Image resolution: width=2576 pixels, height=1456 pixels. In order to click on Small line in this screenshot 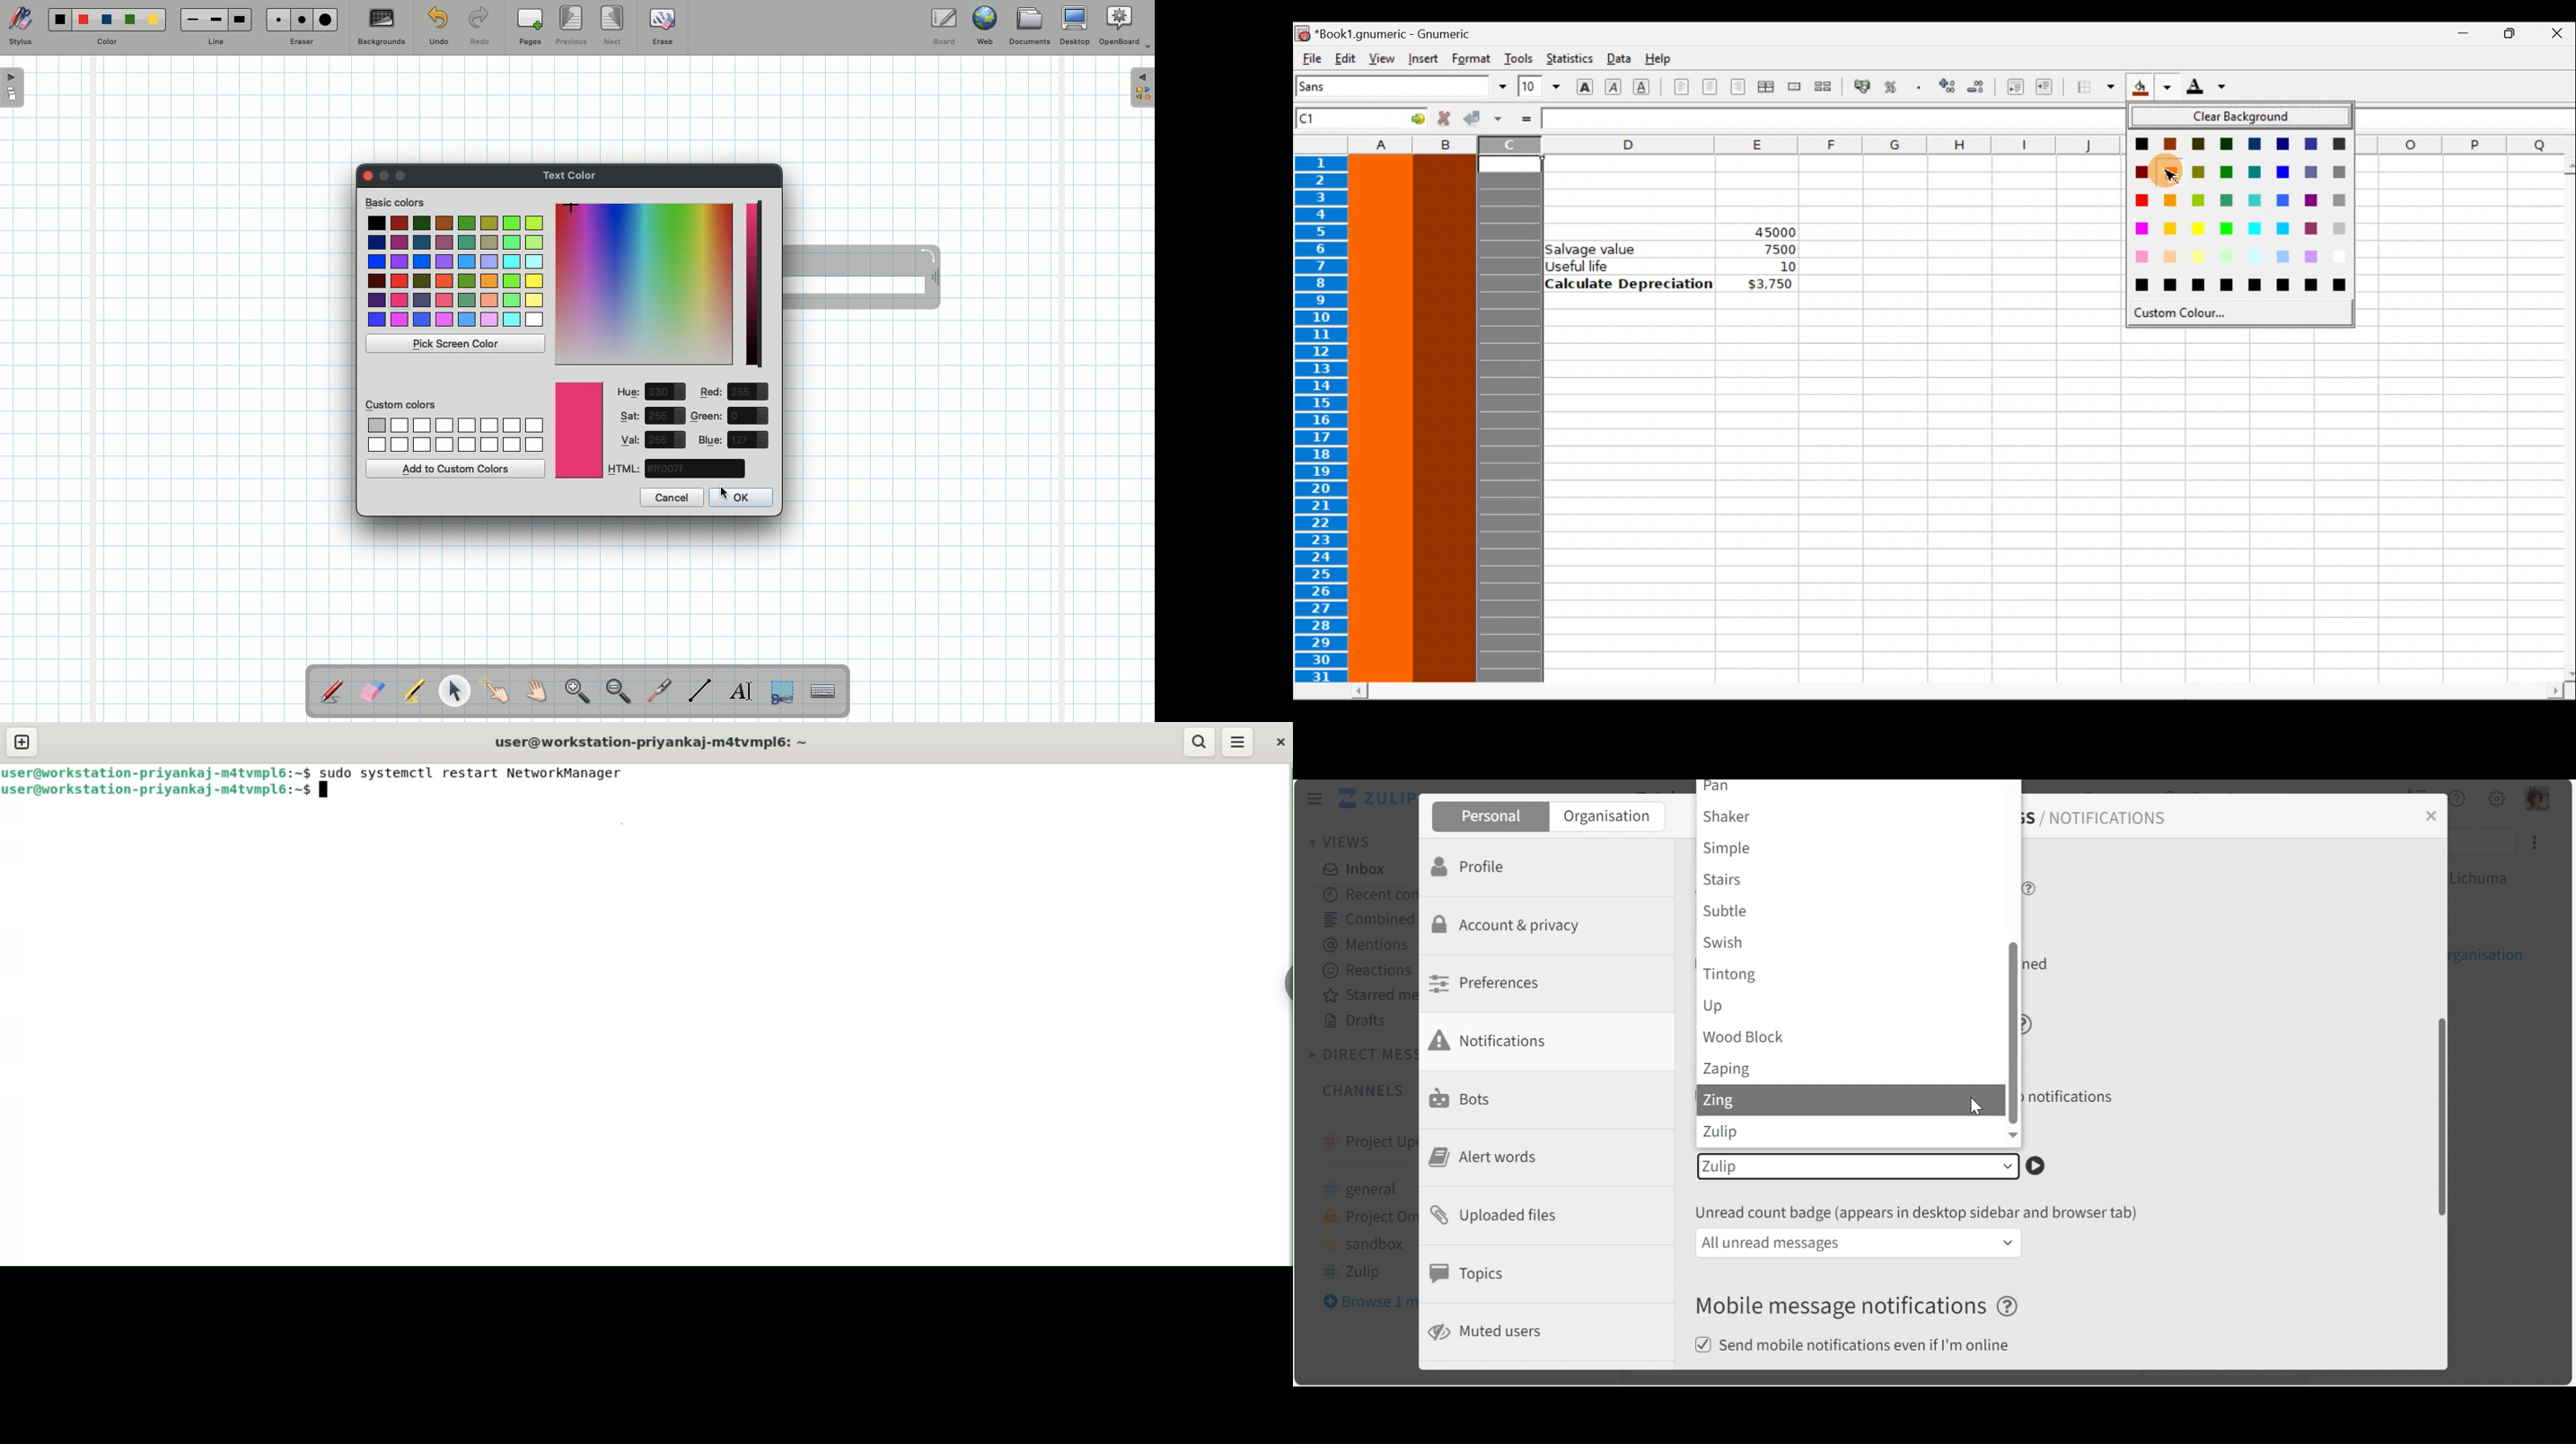, I will do `click(190, 20)`.